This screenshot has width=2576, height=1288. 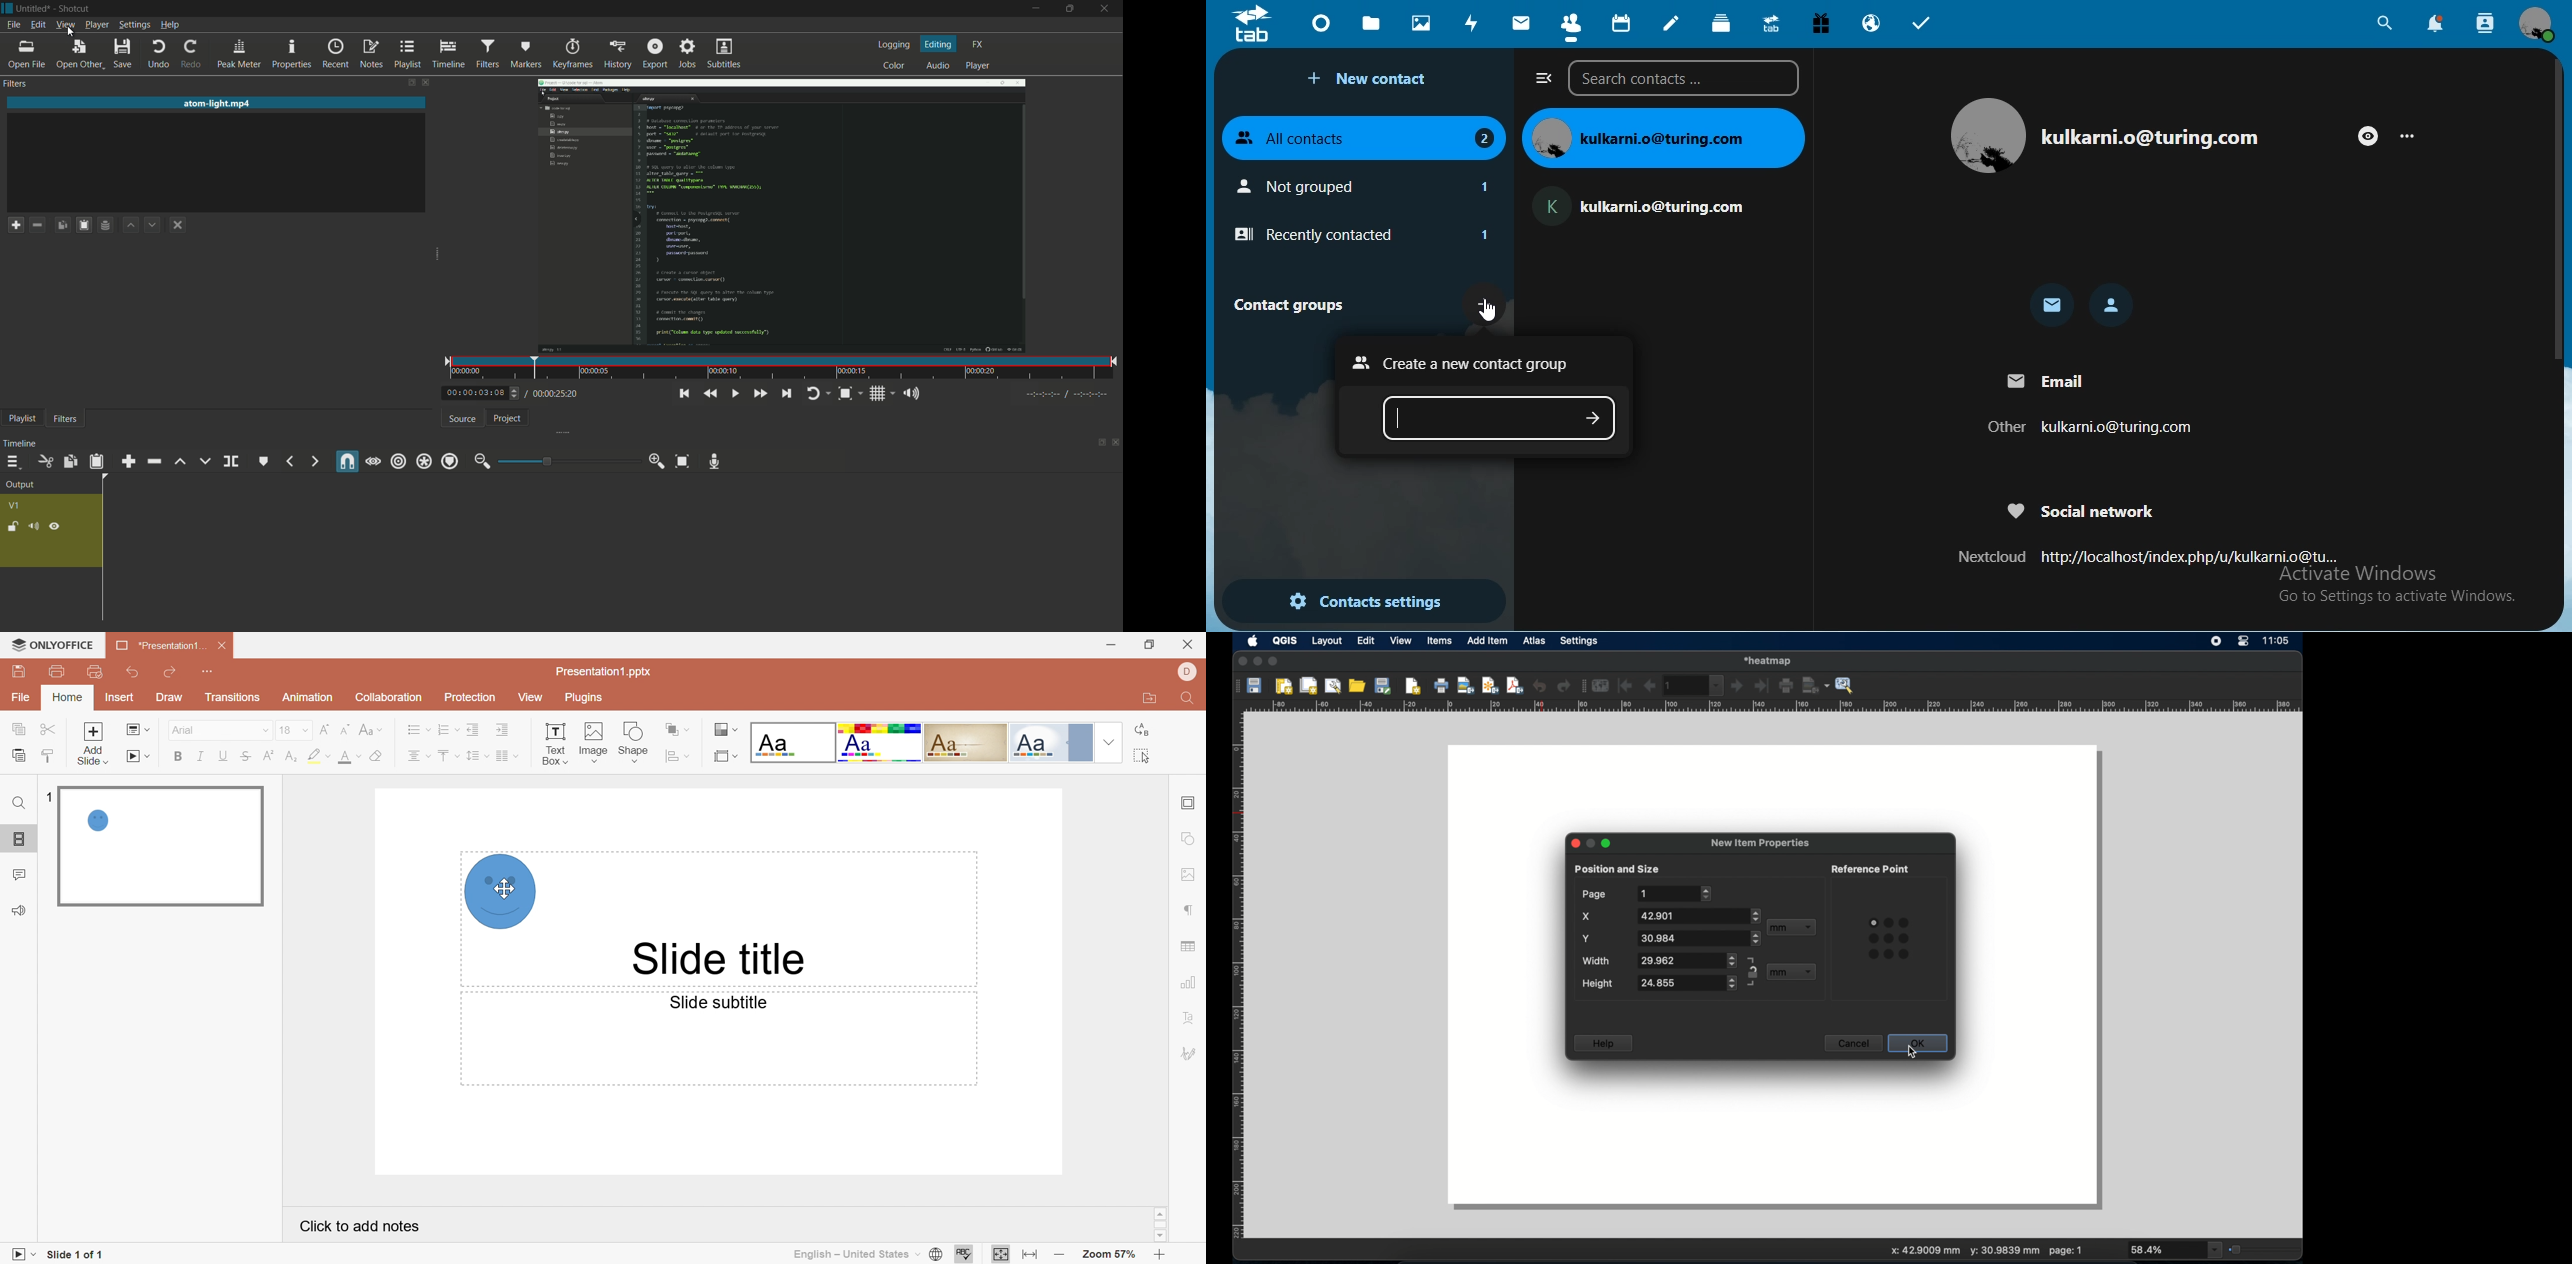 I want to click on QGIS, so click(x=1286, y=641).